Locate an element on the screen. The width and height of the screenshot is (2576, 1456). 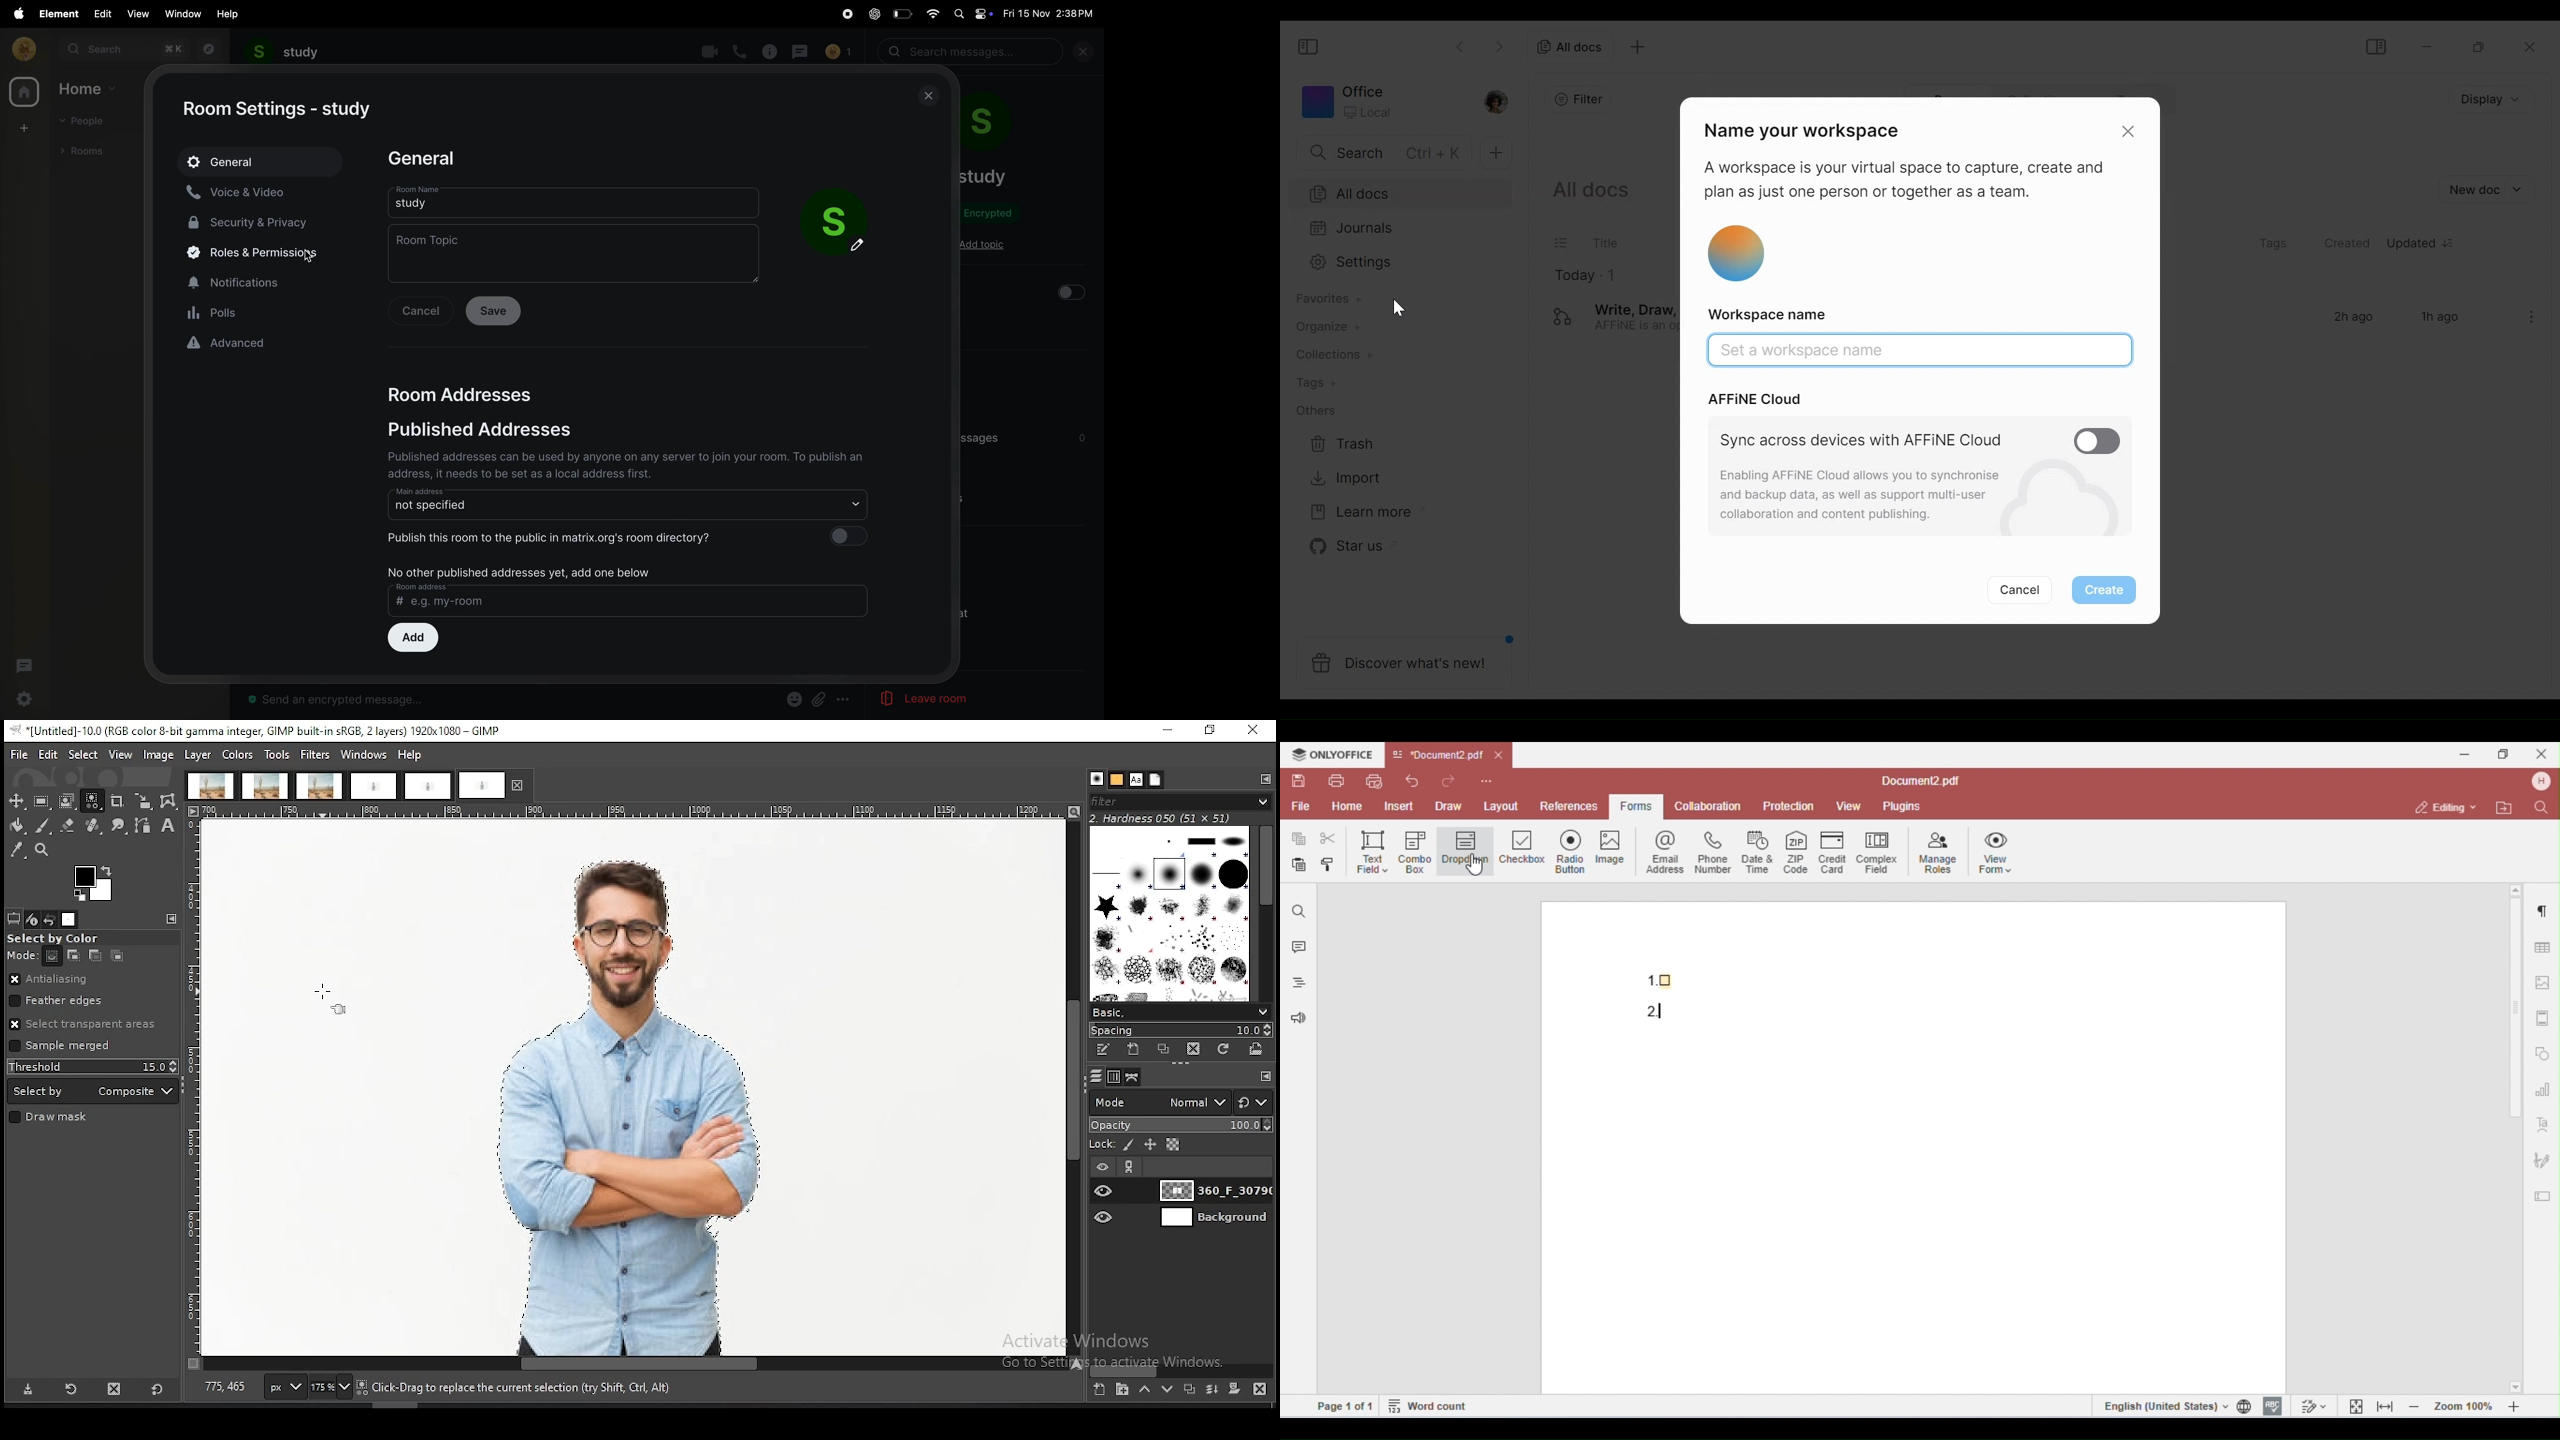
Enabling AFFINE Cloud allows you to synchronise
and backup data, as well as support multi-user
collaboration and content publishing. is located at coordinates (1862, 495).